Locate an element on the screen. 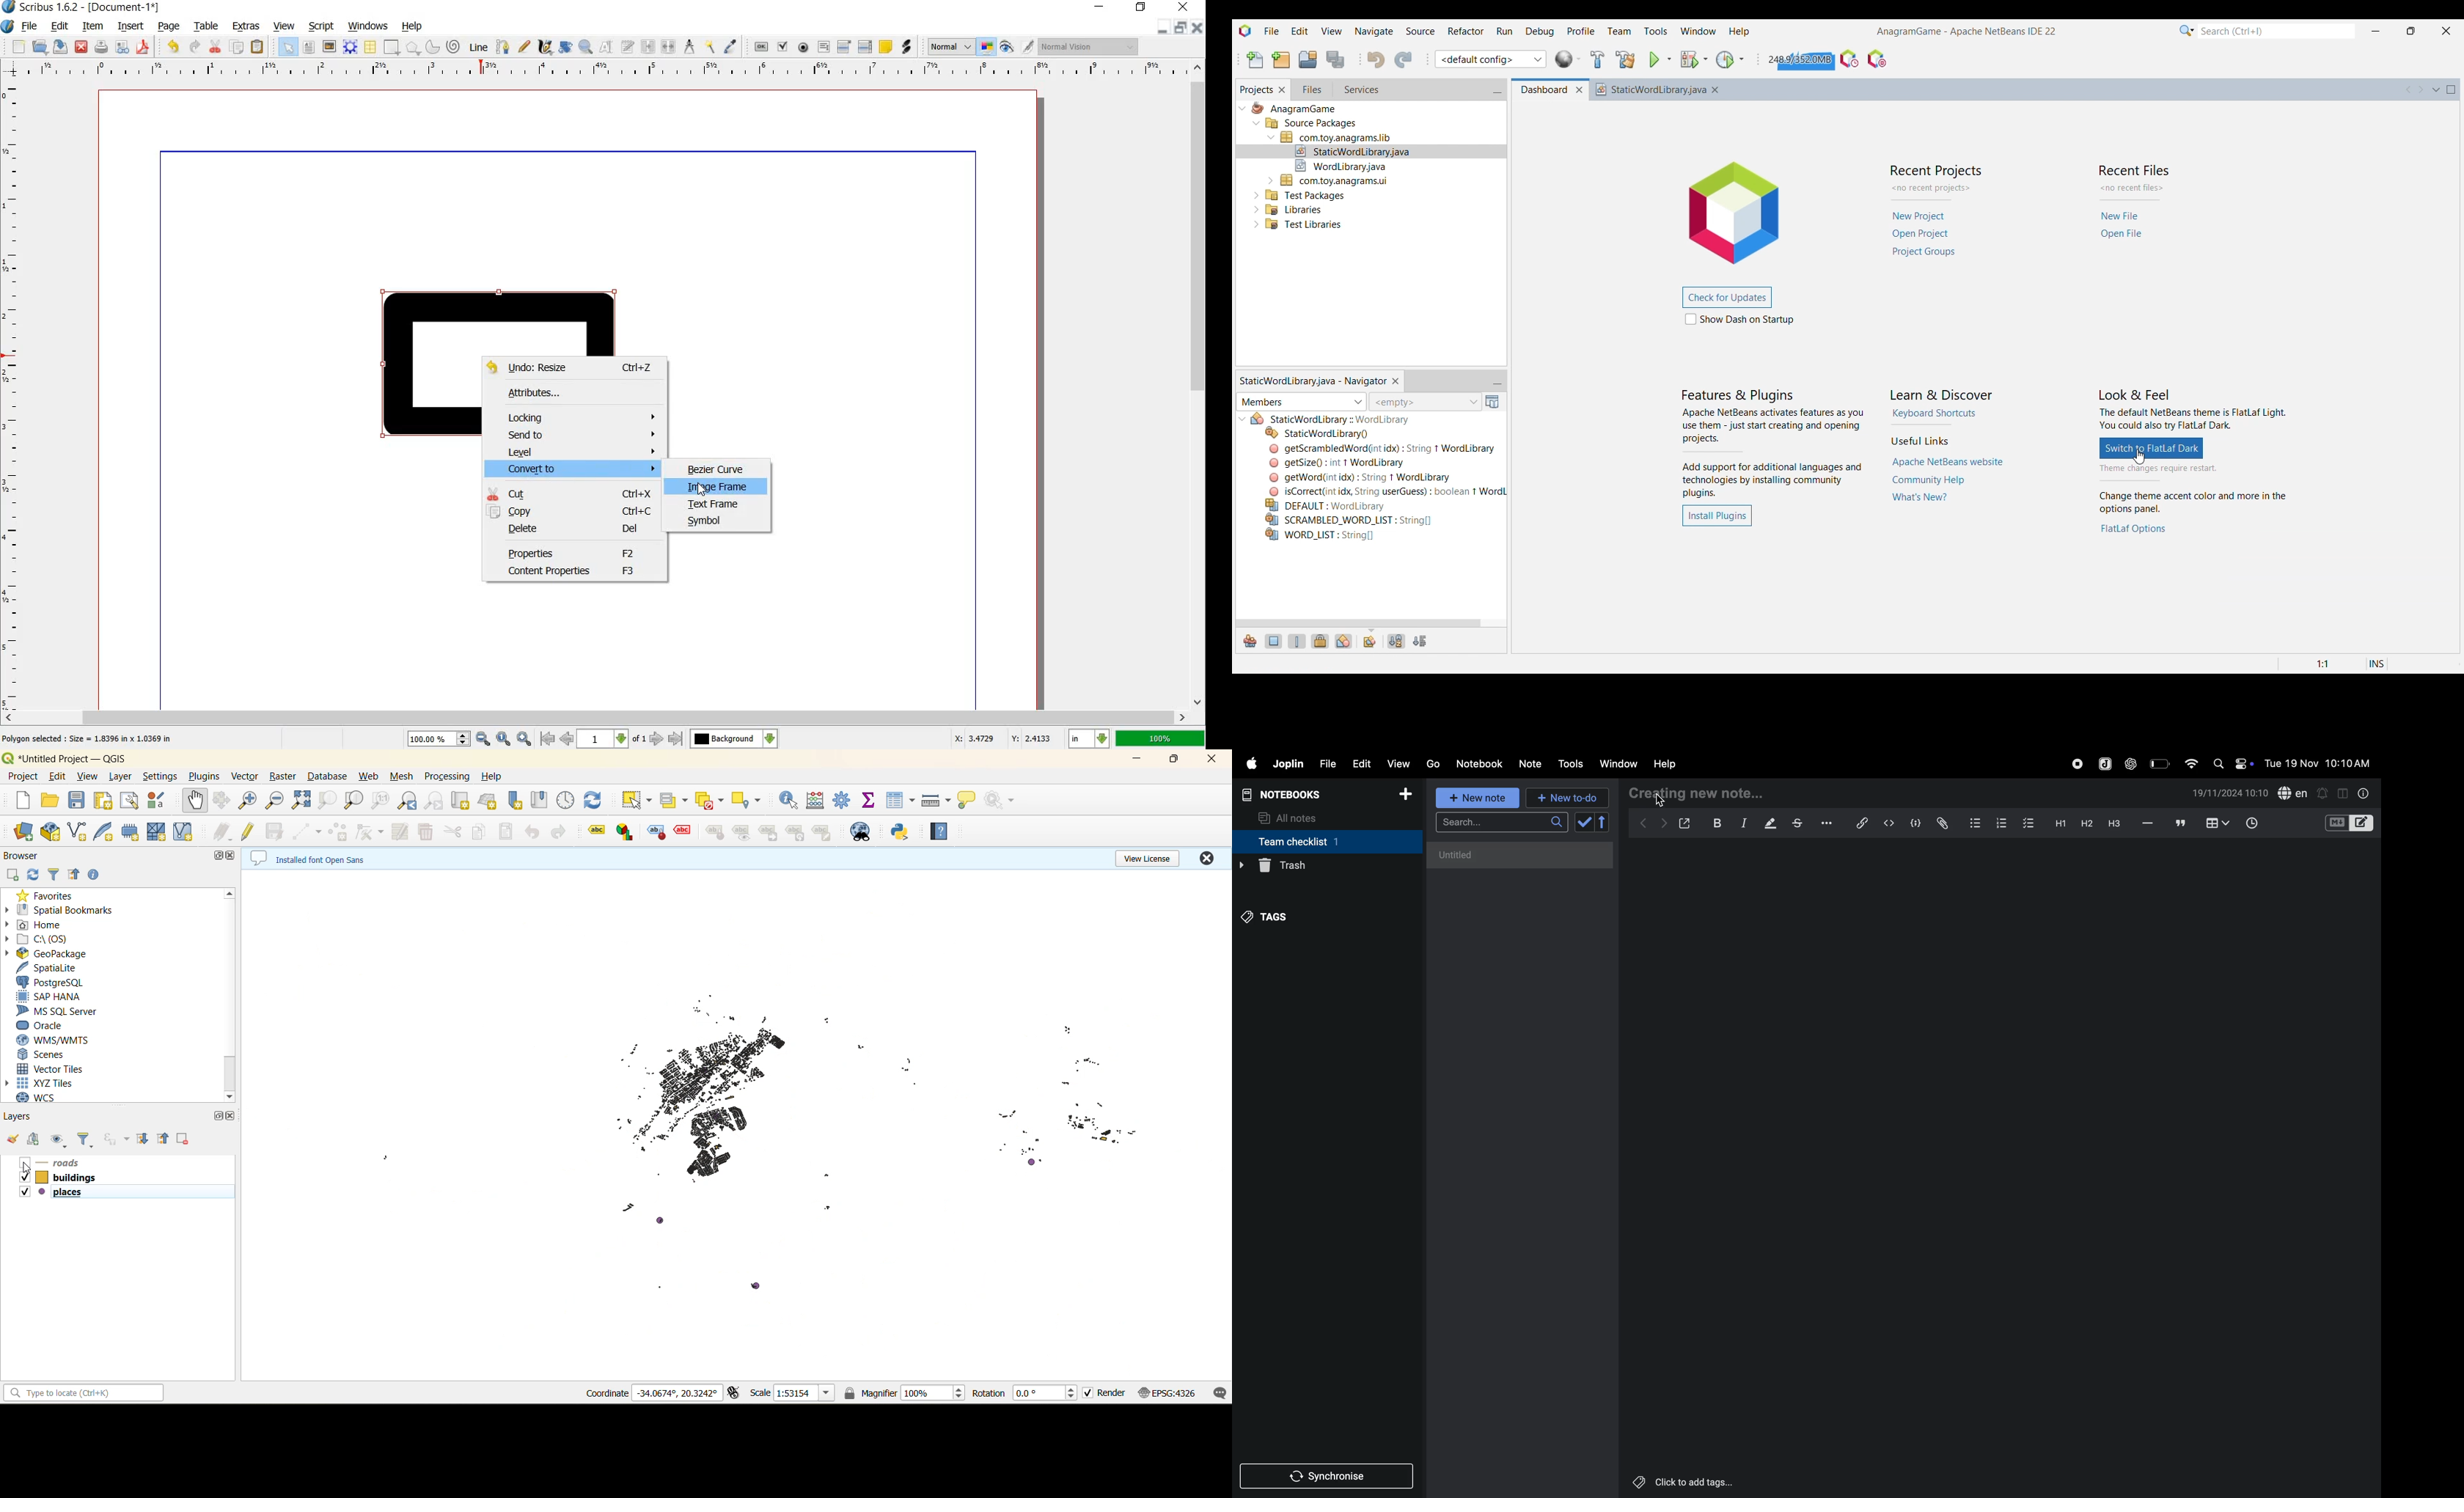 The width and height of the screenshot is (2464, 1512). temporary scratch layer is located at coordinates (132, 832).